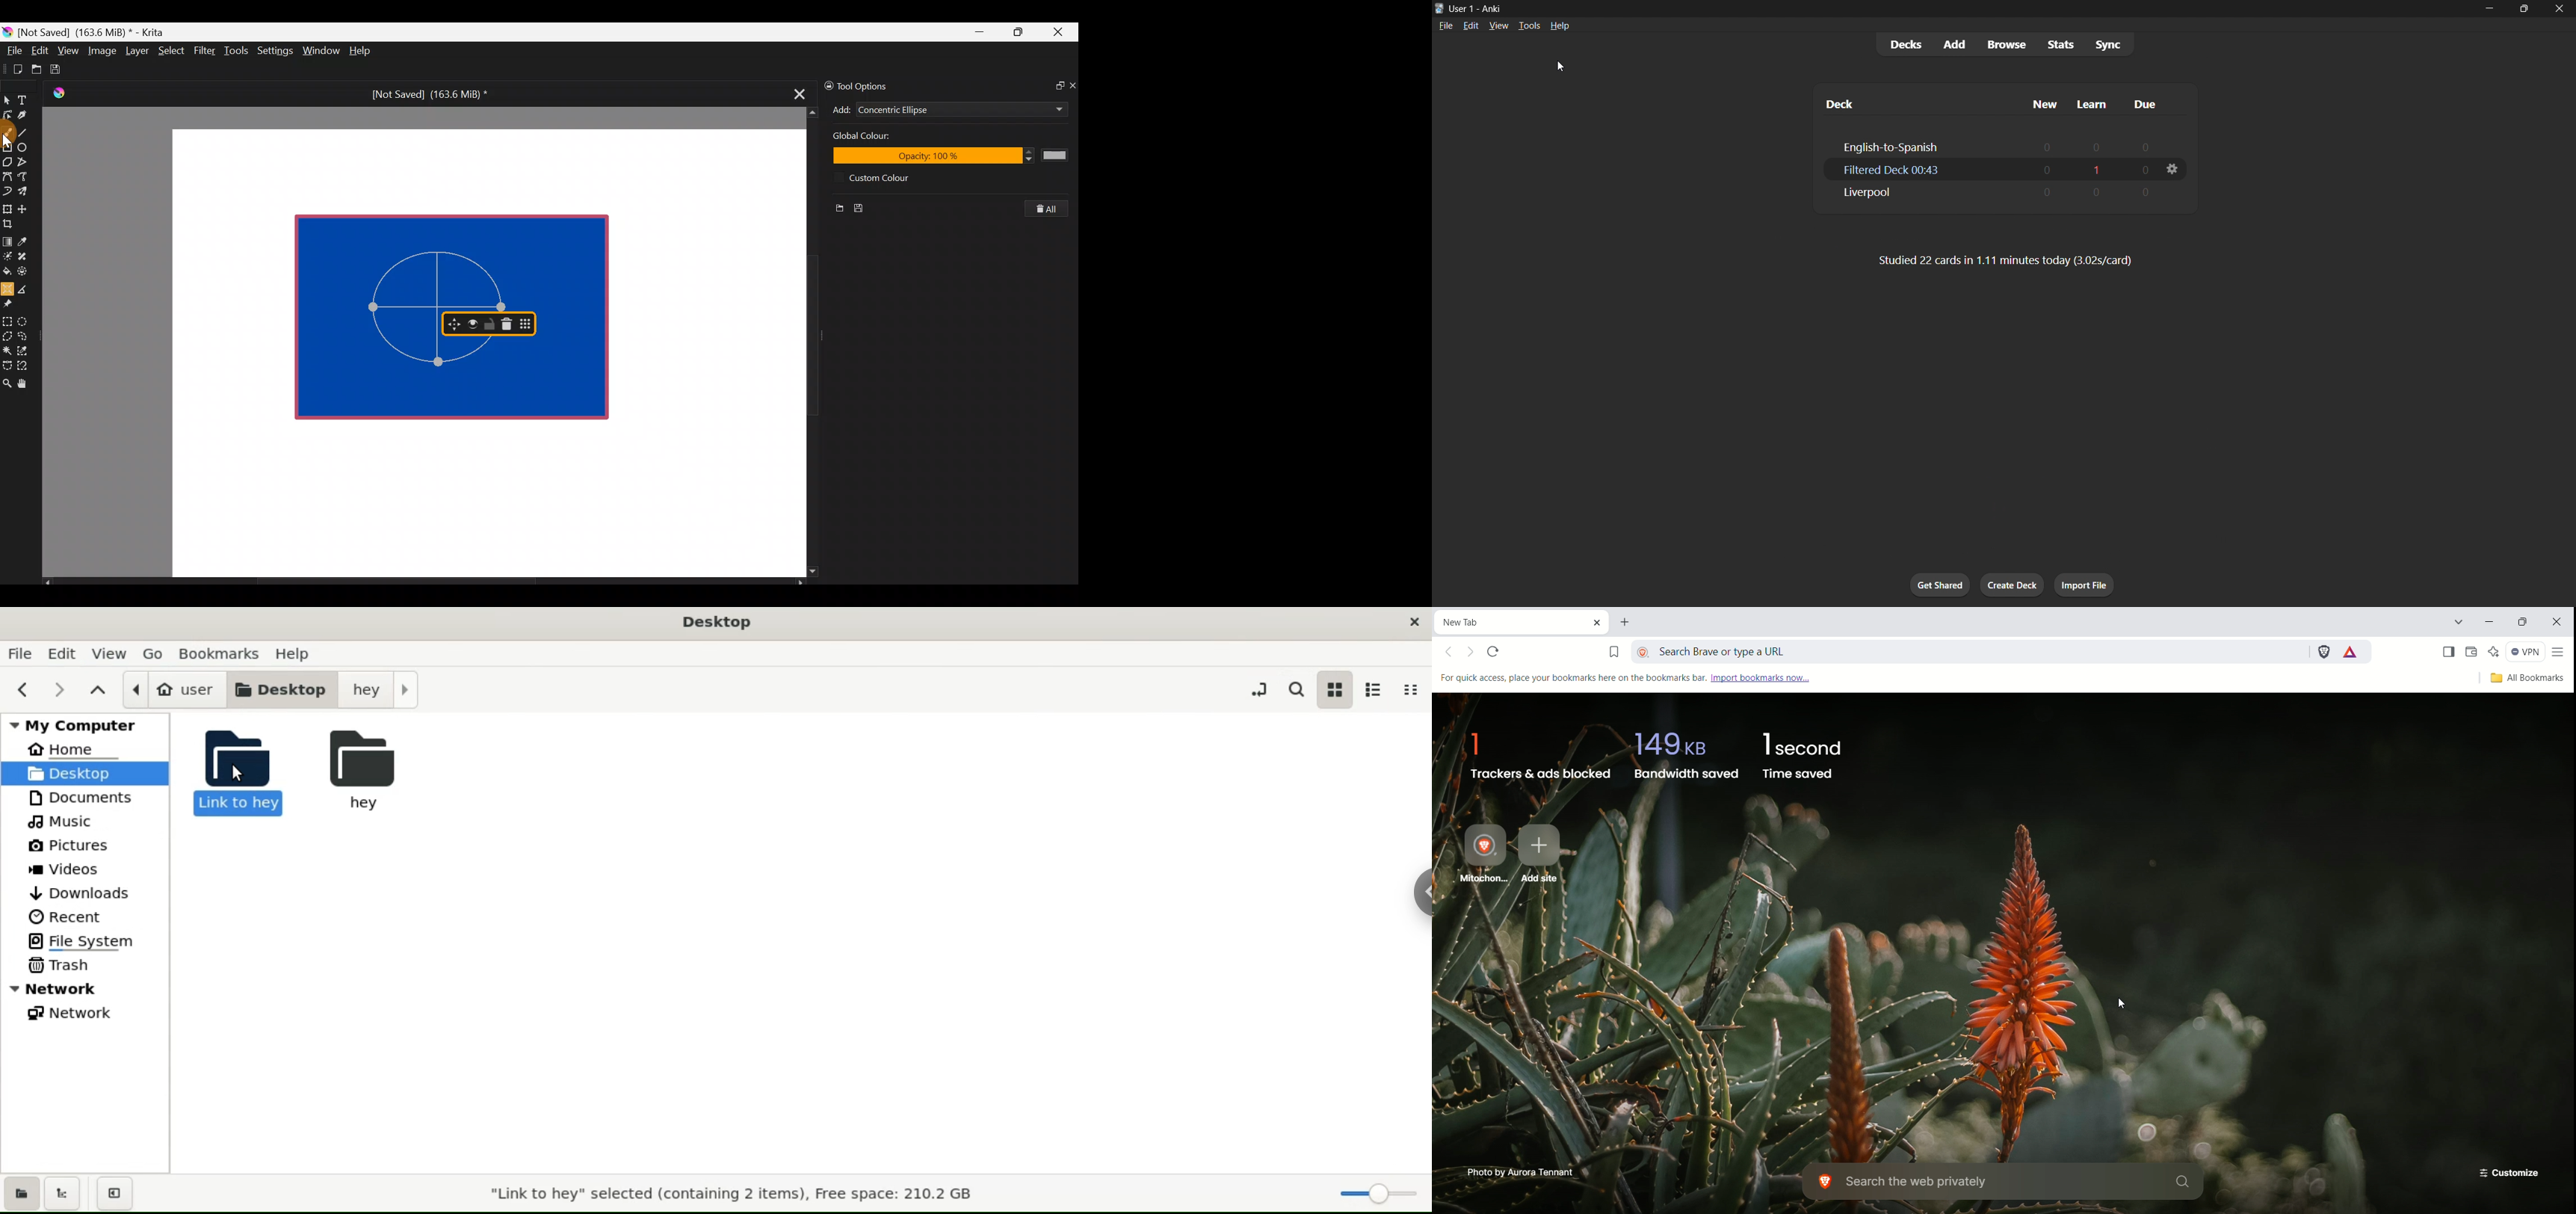  Describe the element at coordinates (81, 799) in the screenshot. I see `documents` at that location.